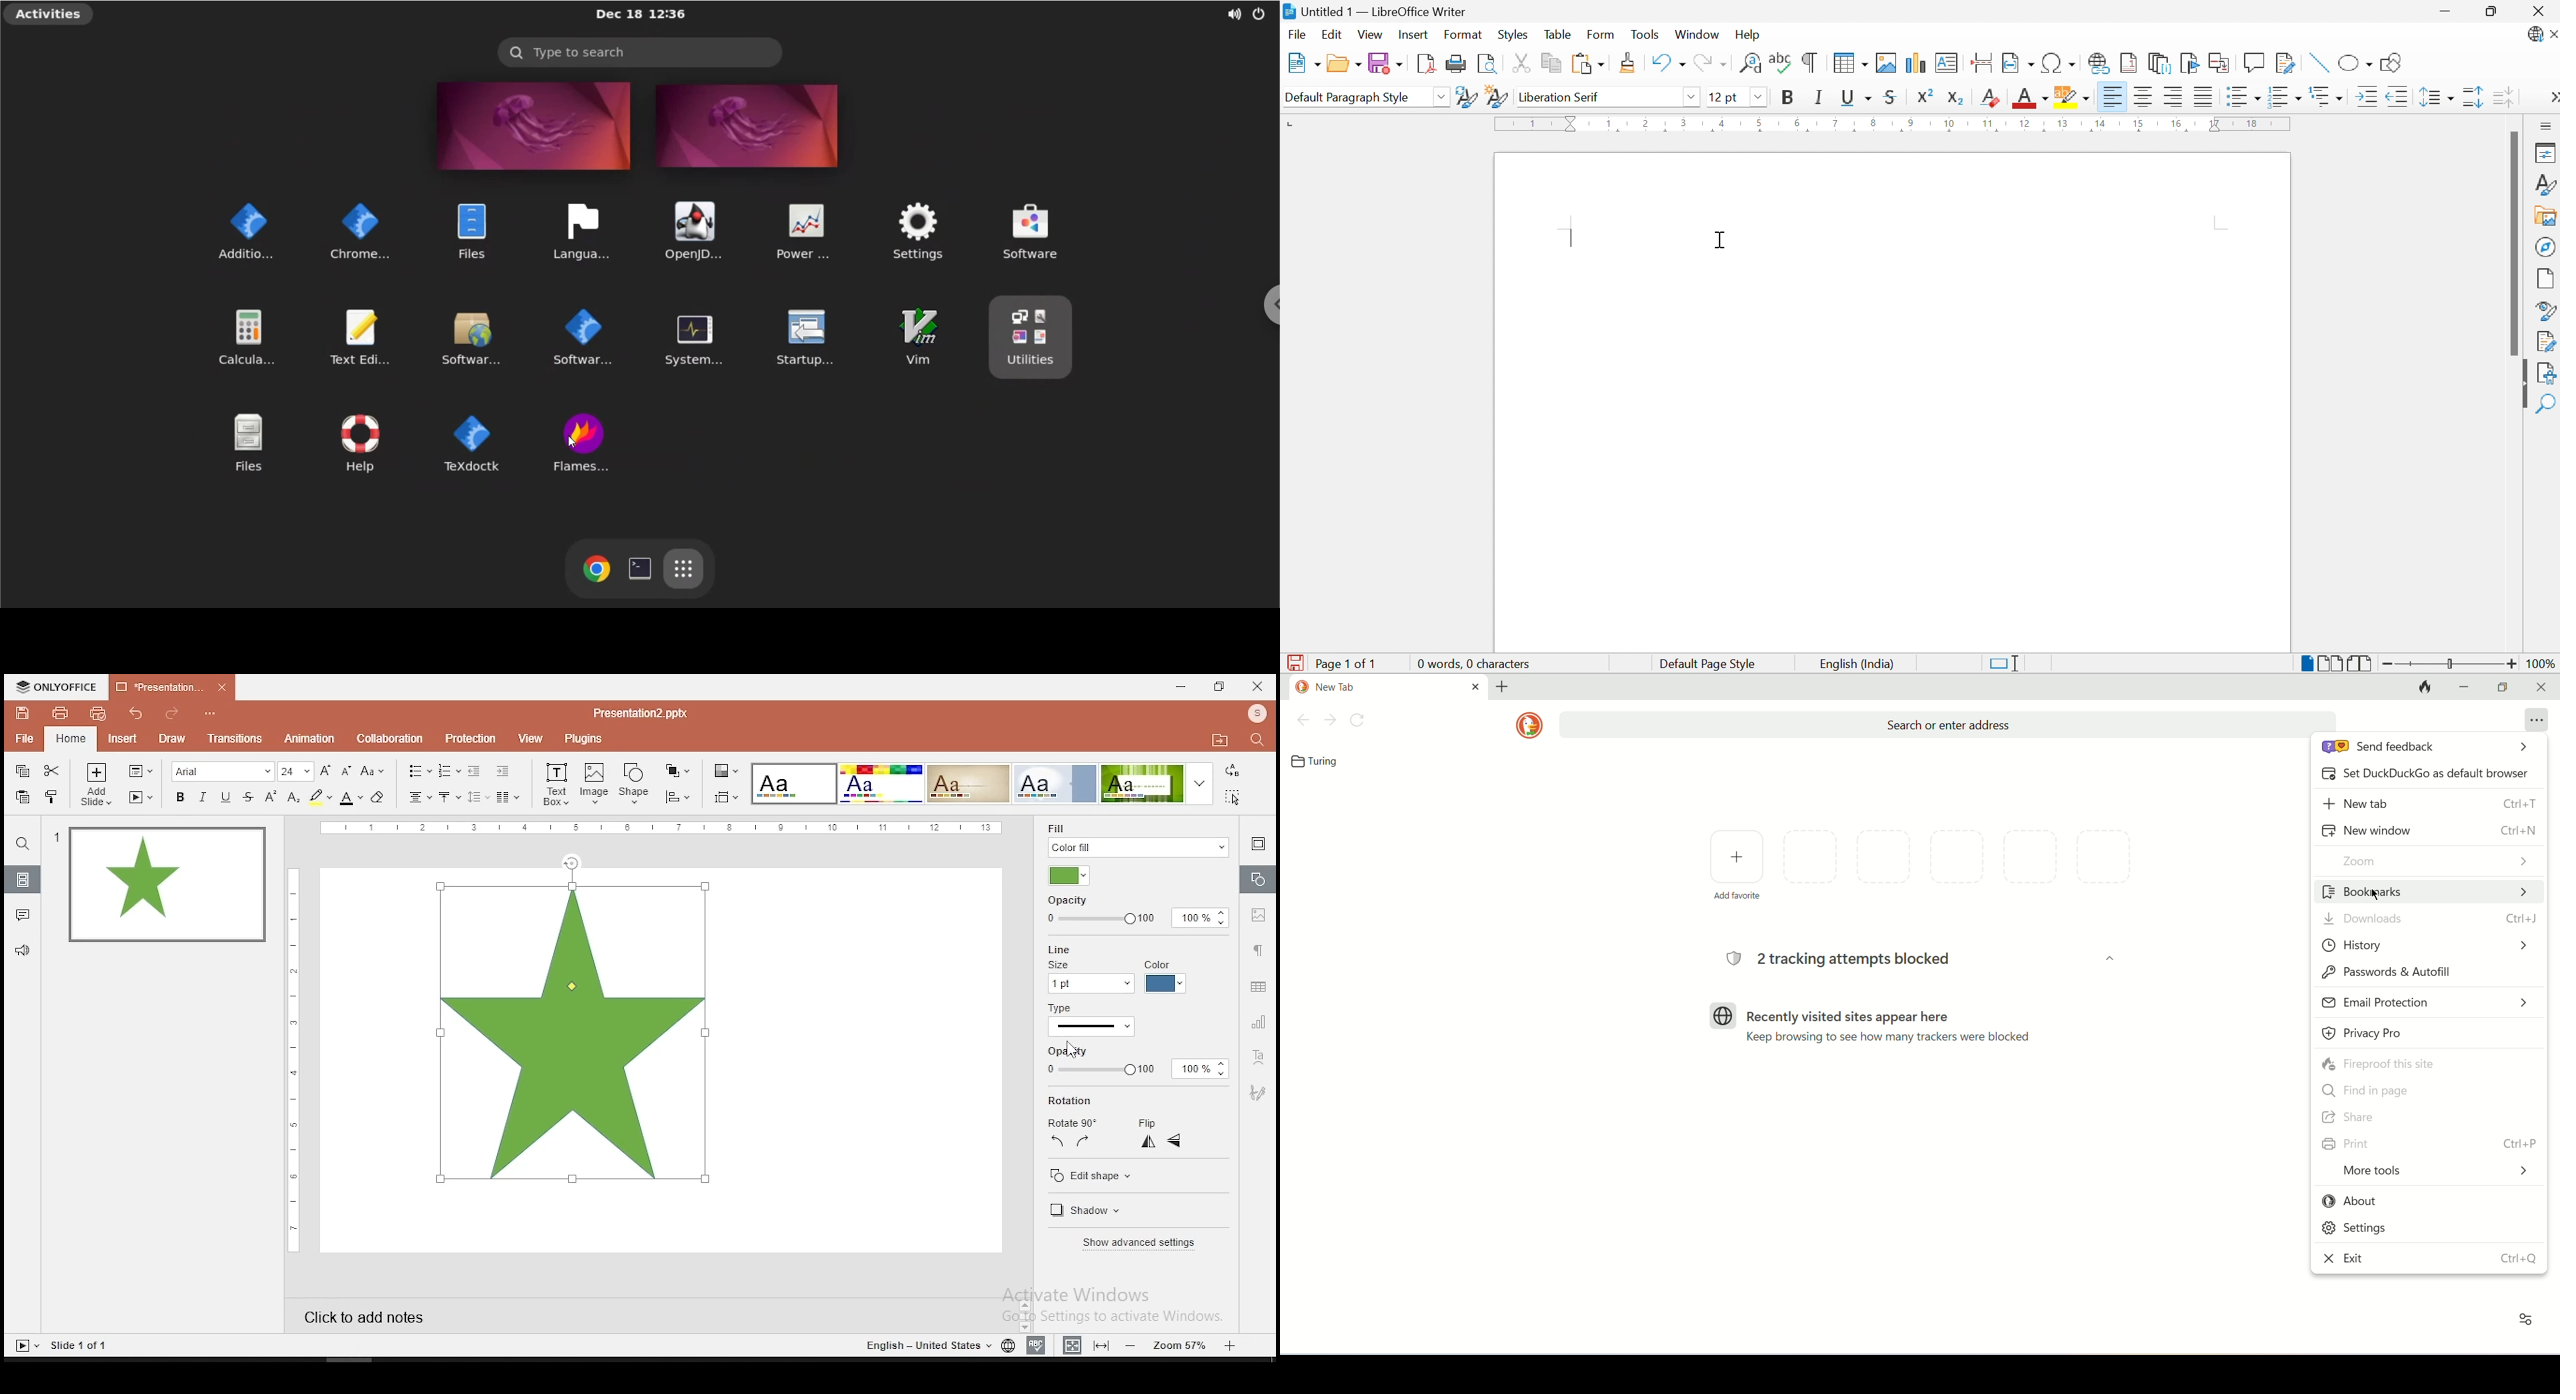  I want to click on minimize, so click(2465, 687).